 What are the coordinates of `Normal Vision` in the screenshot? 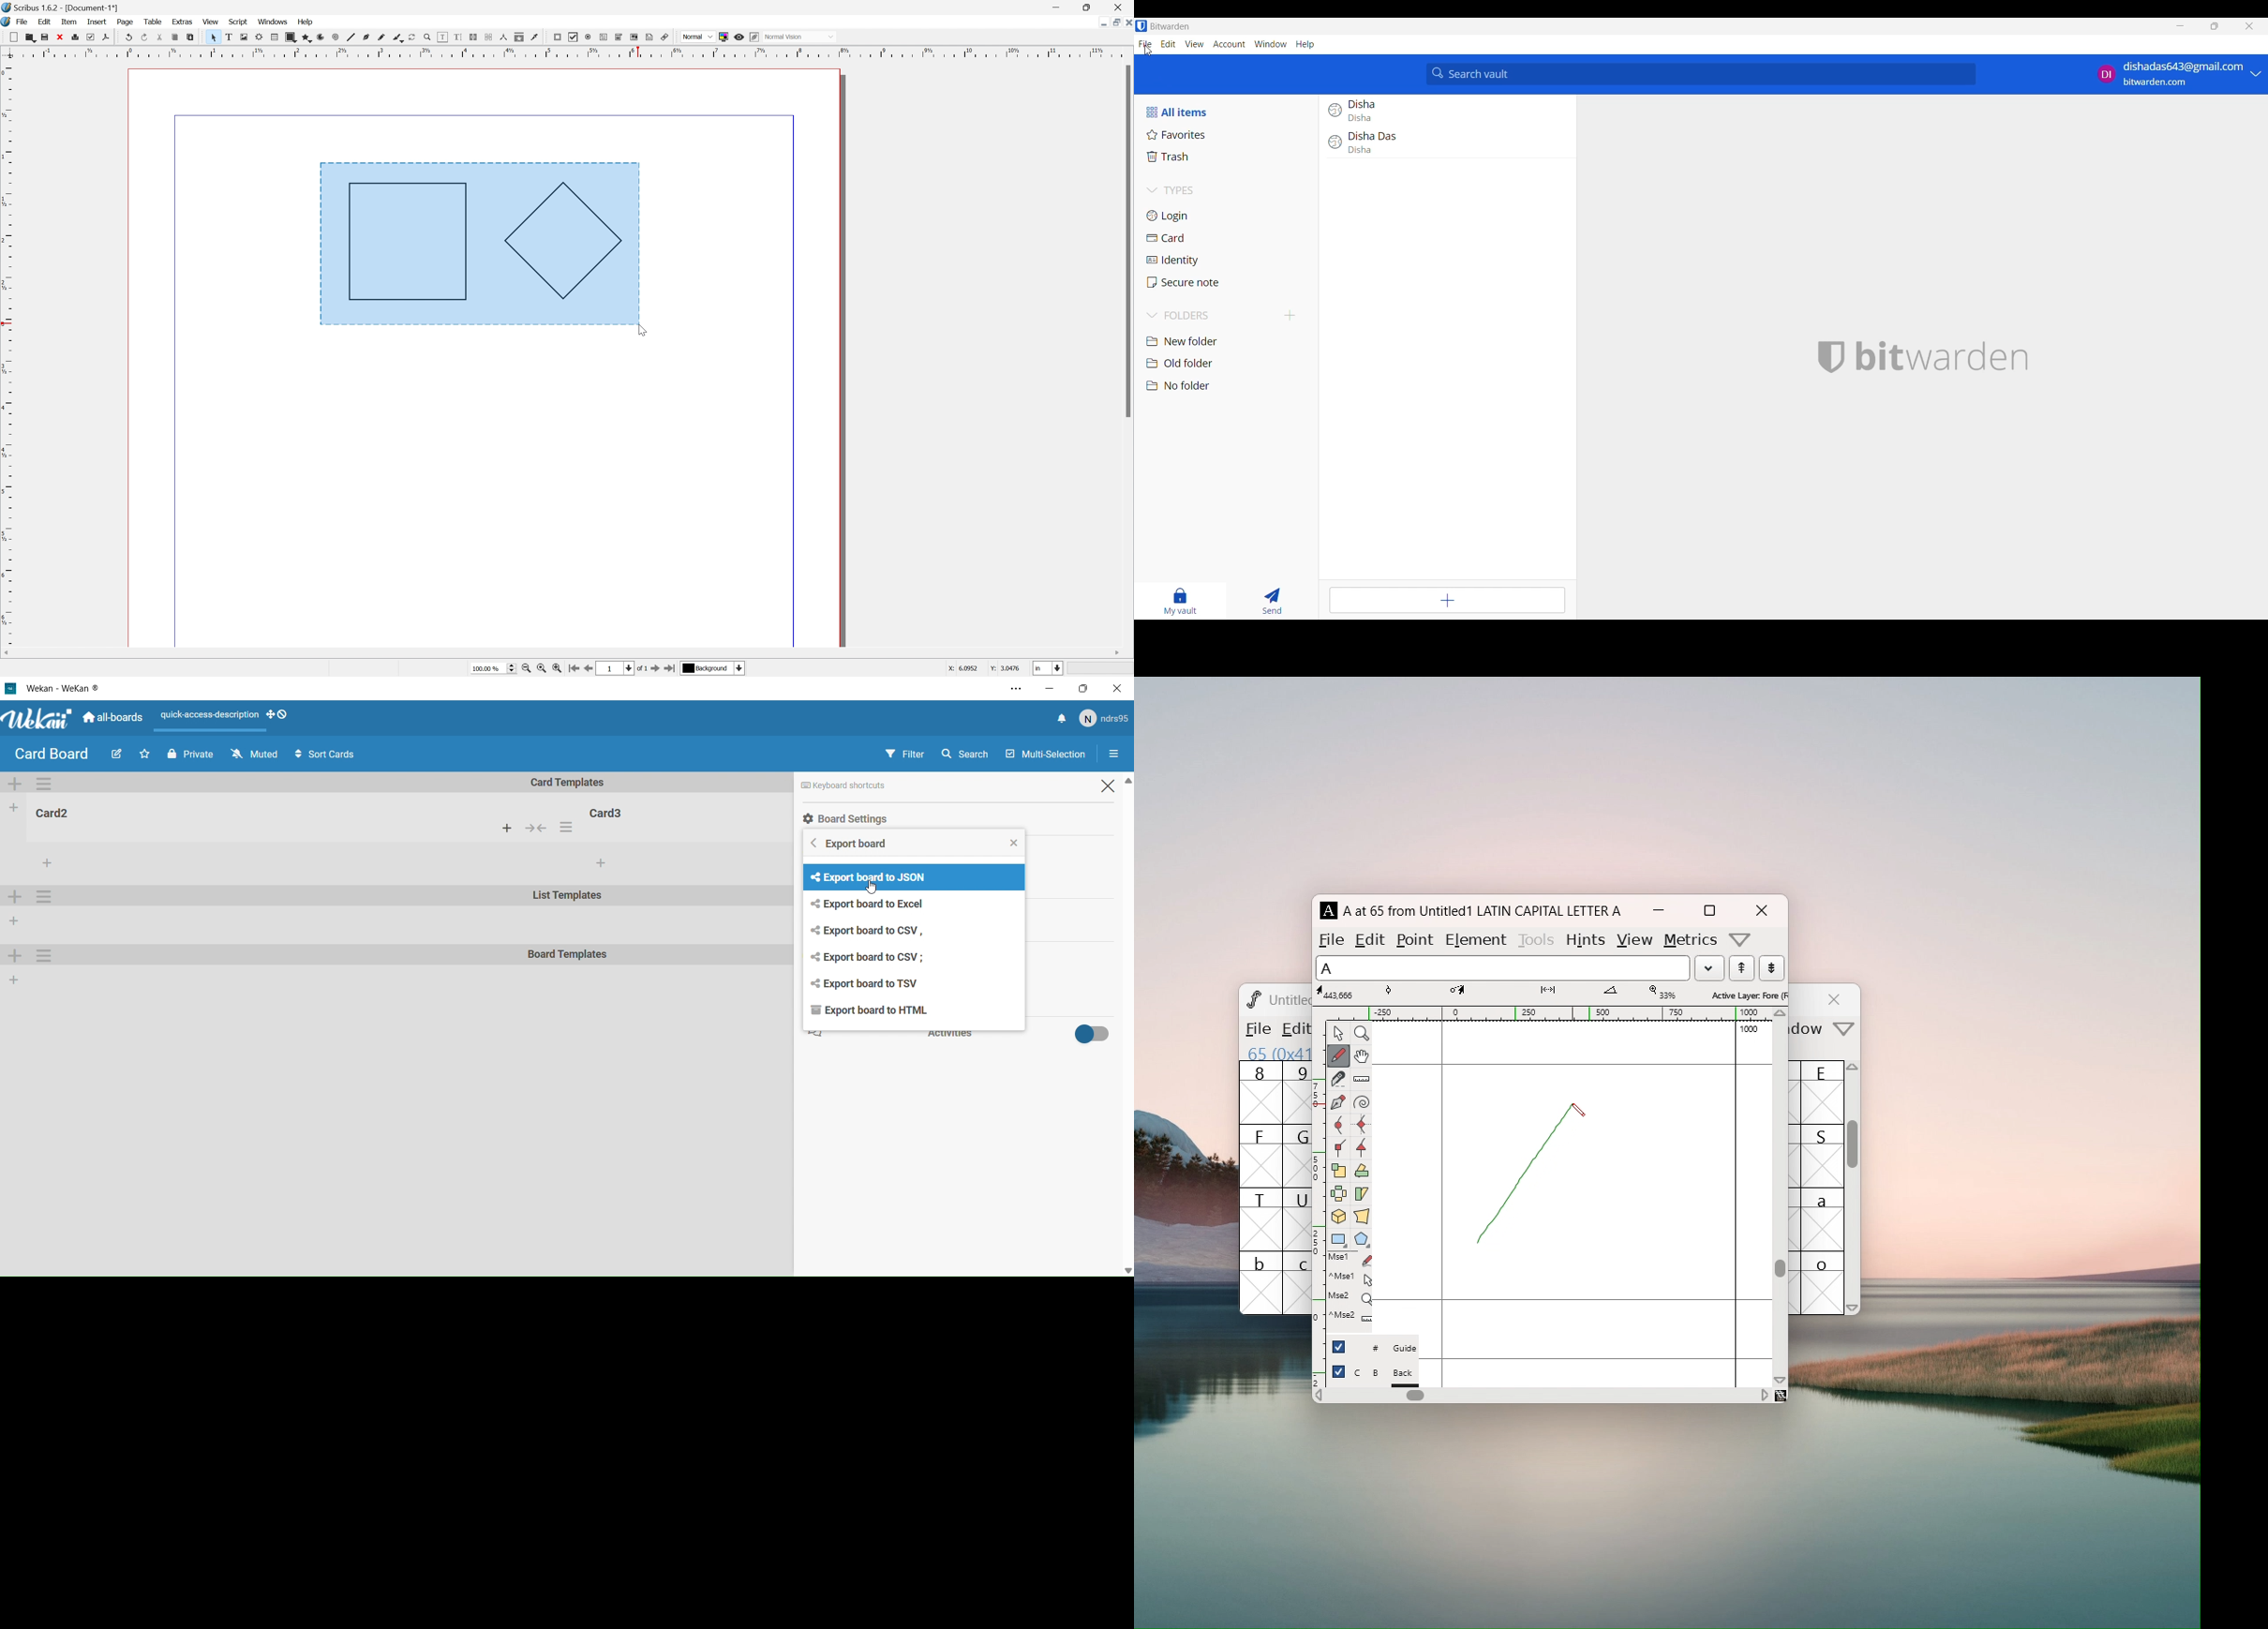 It's located at (800, 36).